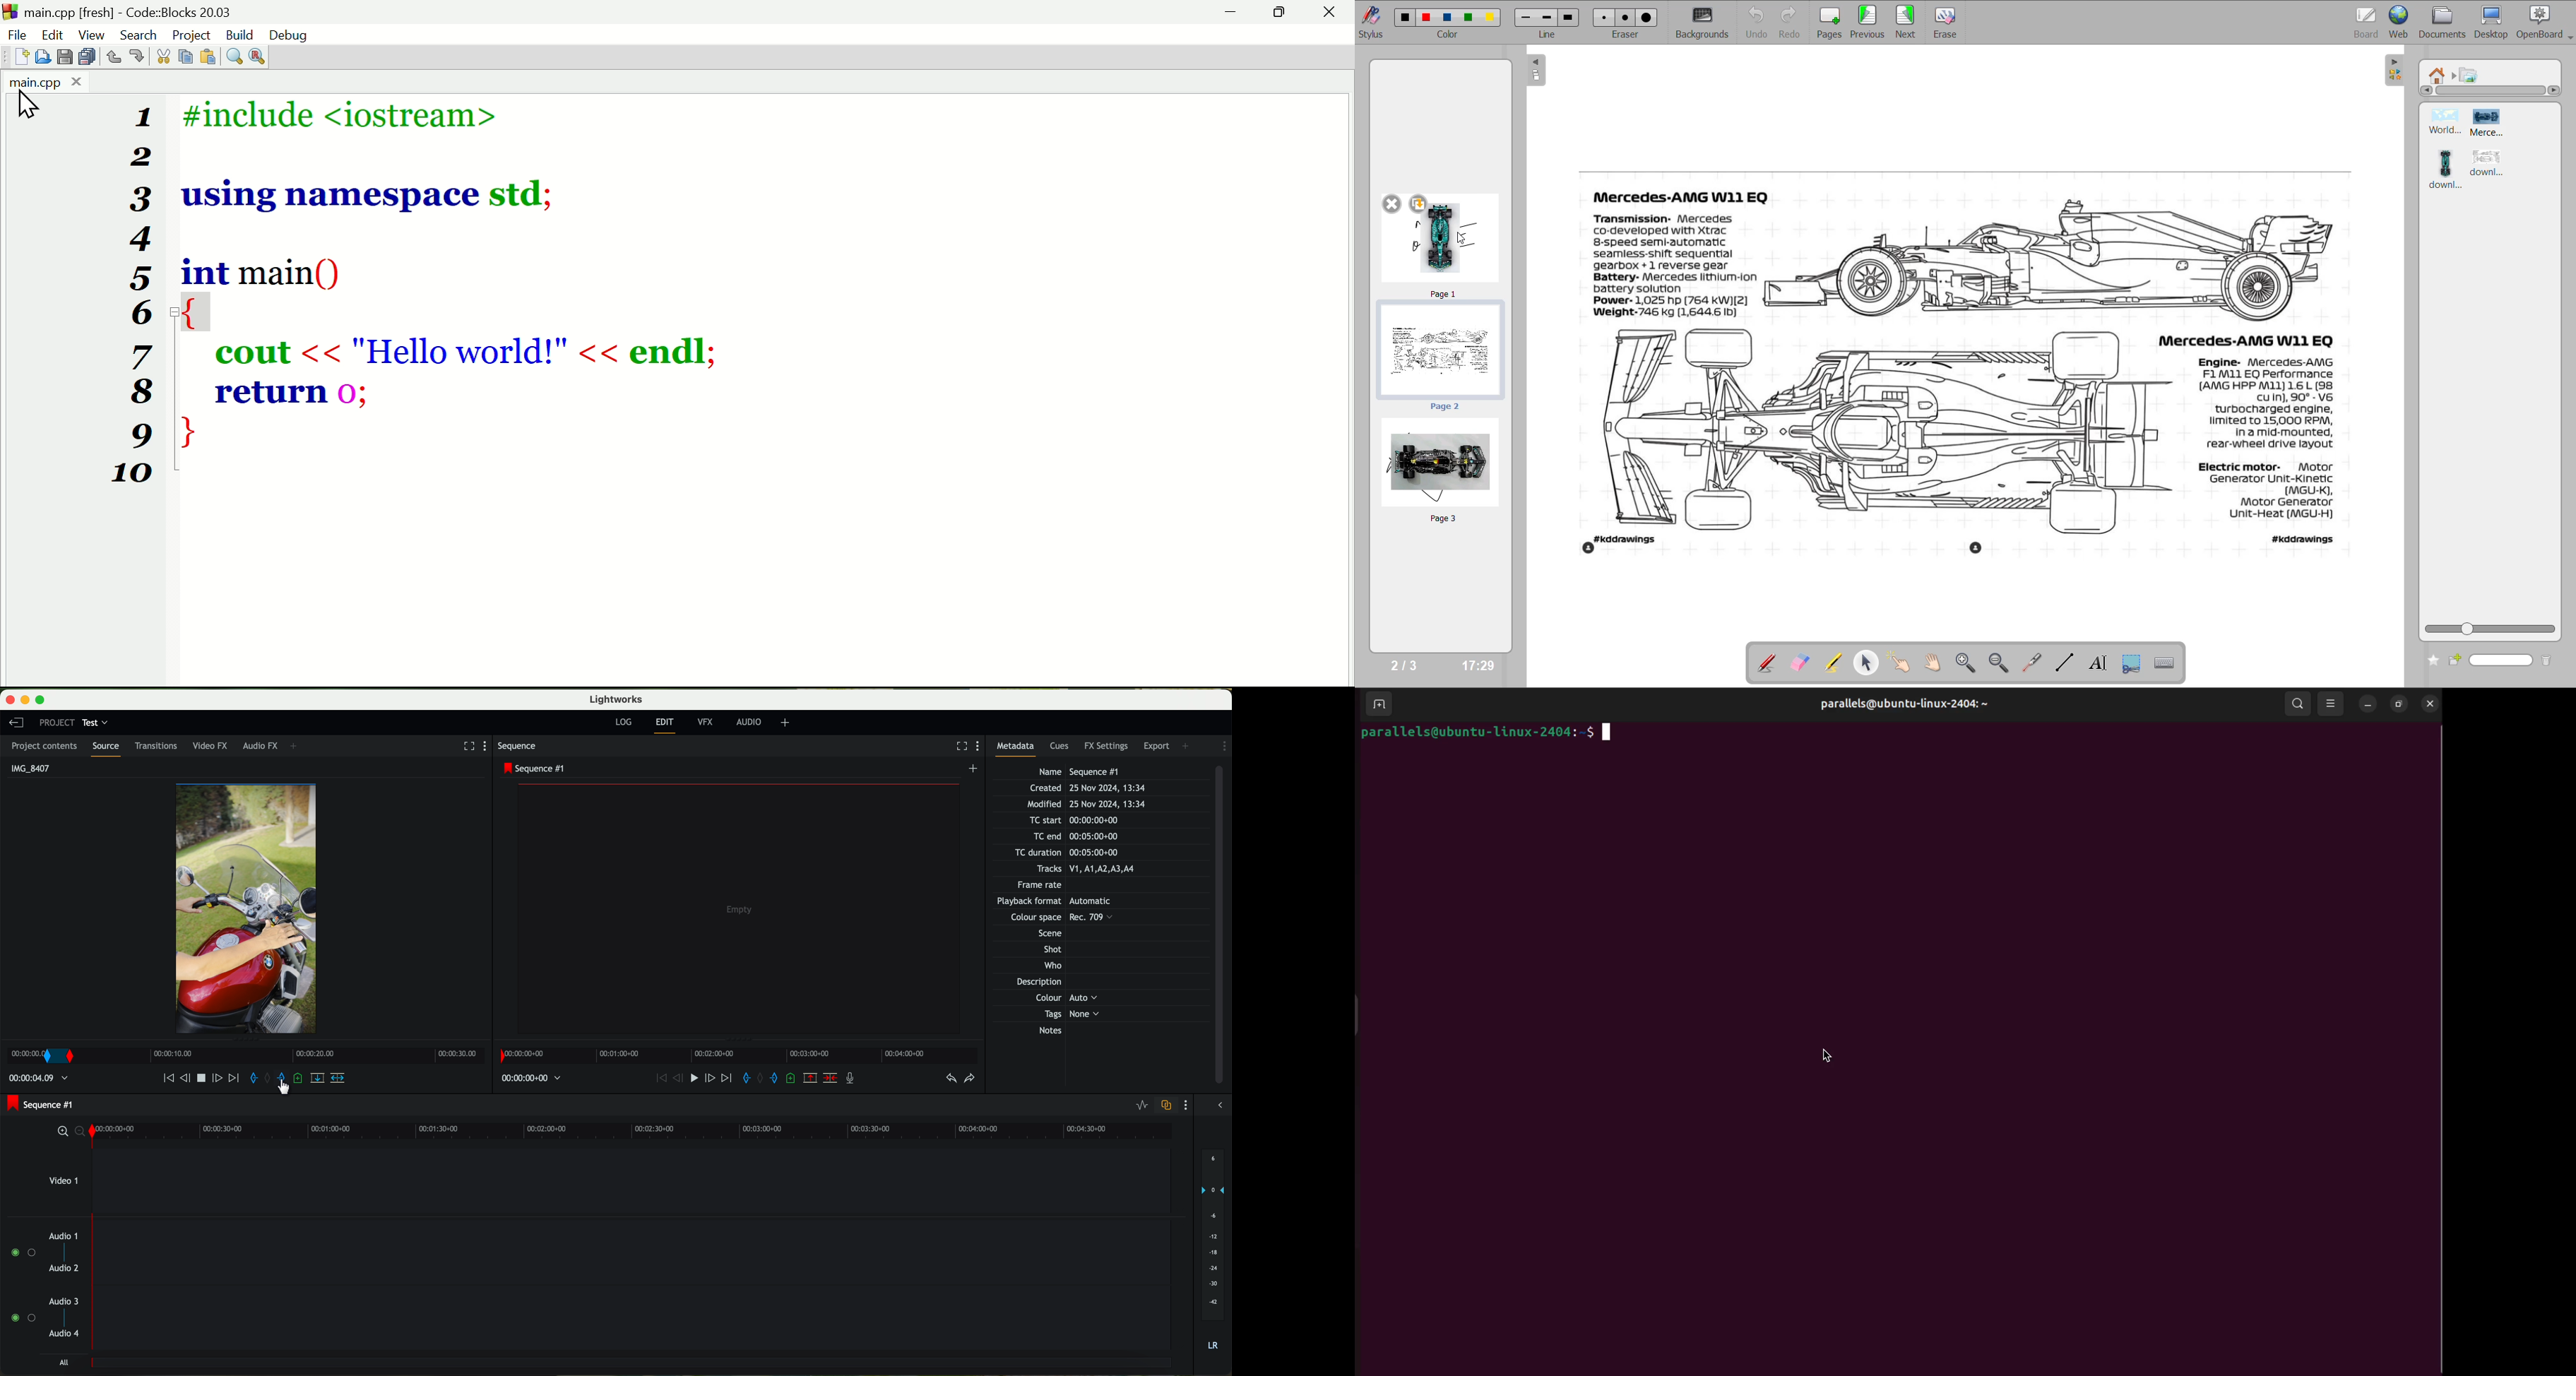 Image resolution: width=2576 pixels, height=1400 pixels. Describe the element at coordinates (65, 1336) in the screenshot. I see `audio 4` at that location.